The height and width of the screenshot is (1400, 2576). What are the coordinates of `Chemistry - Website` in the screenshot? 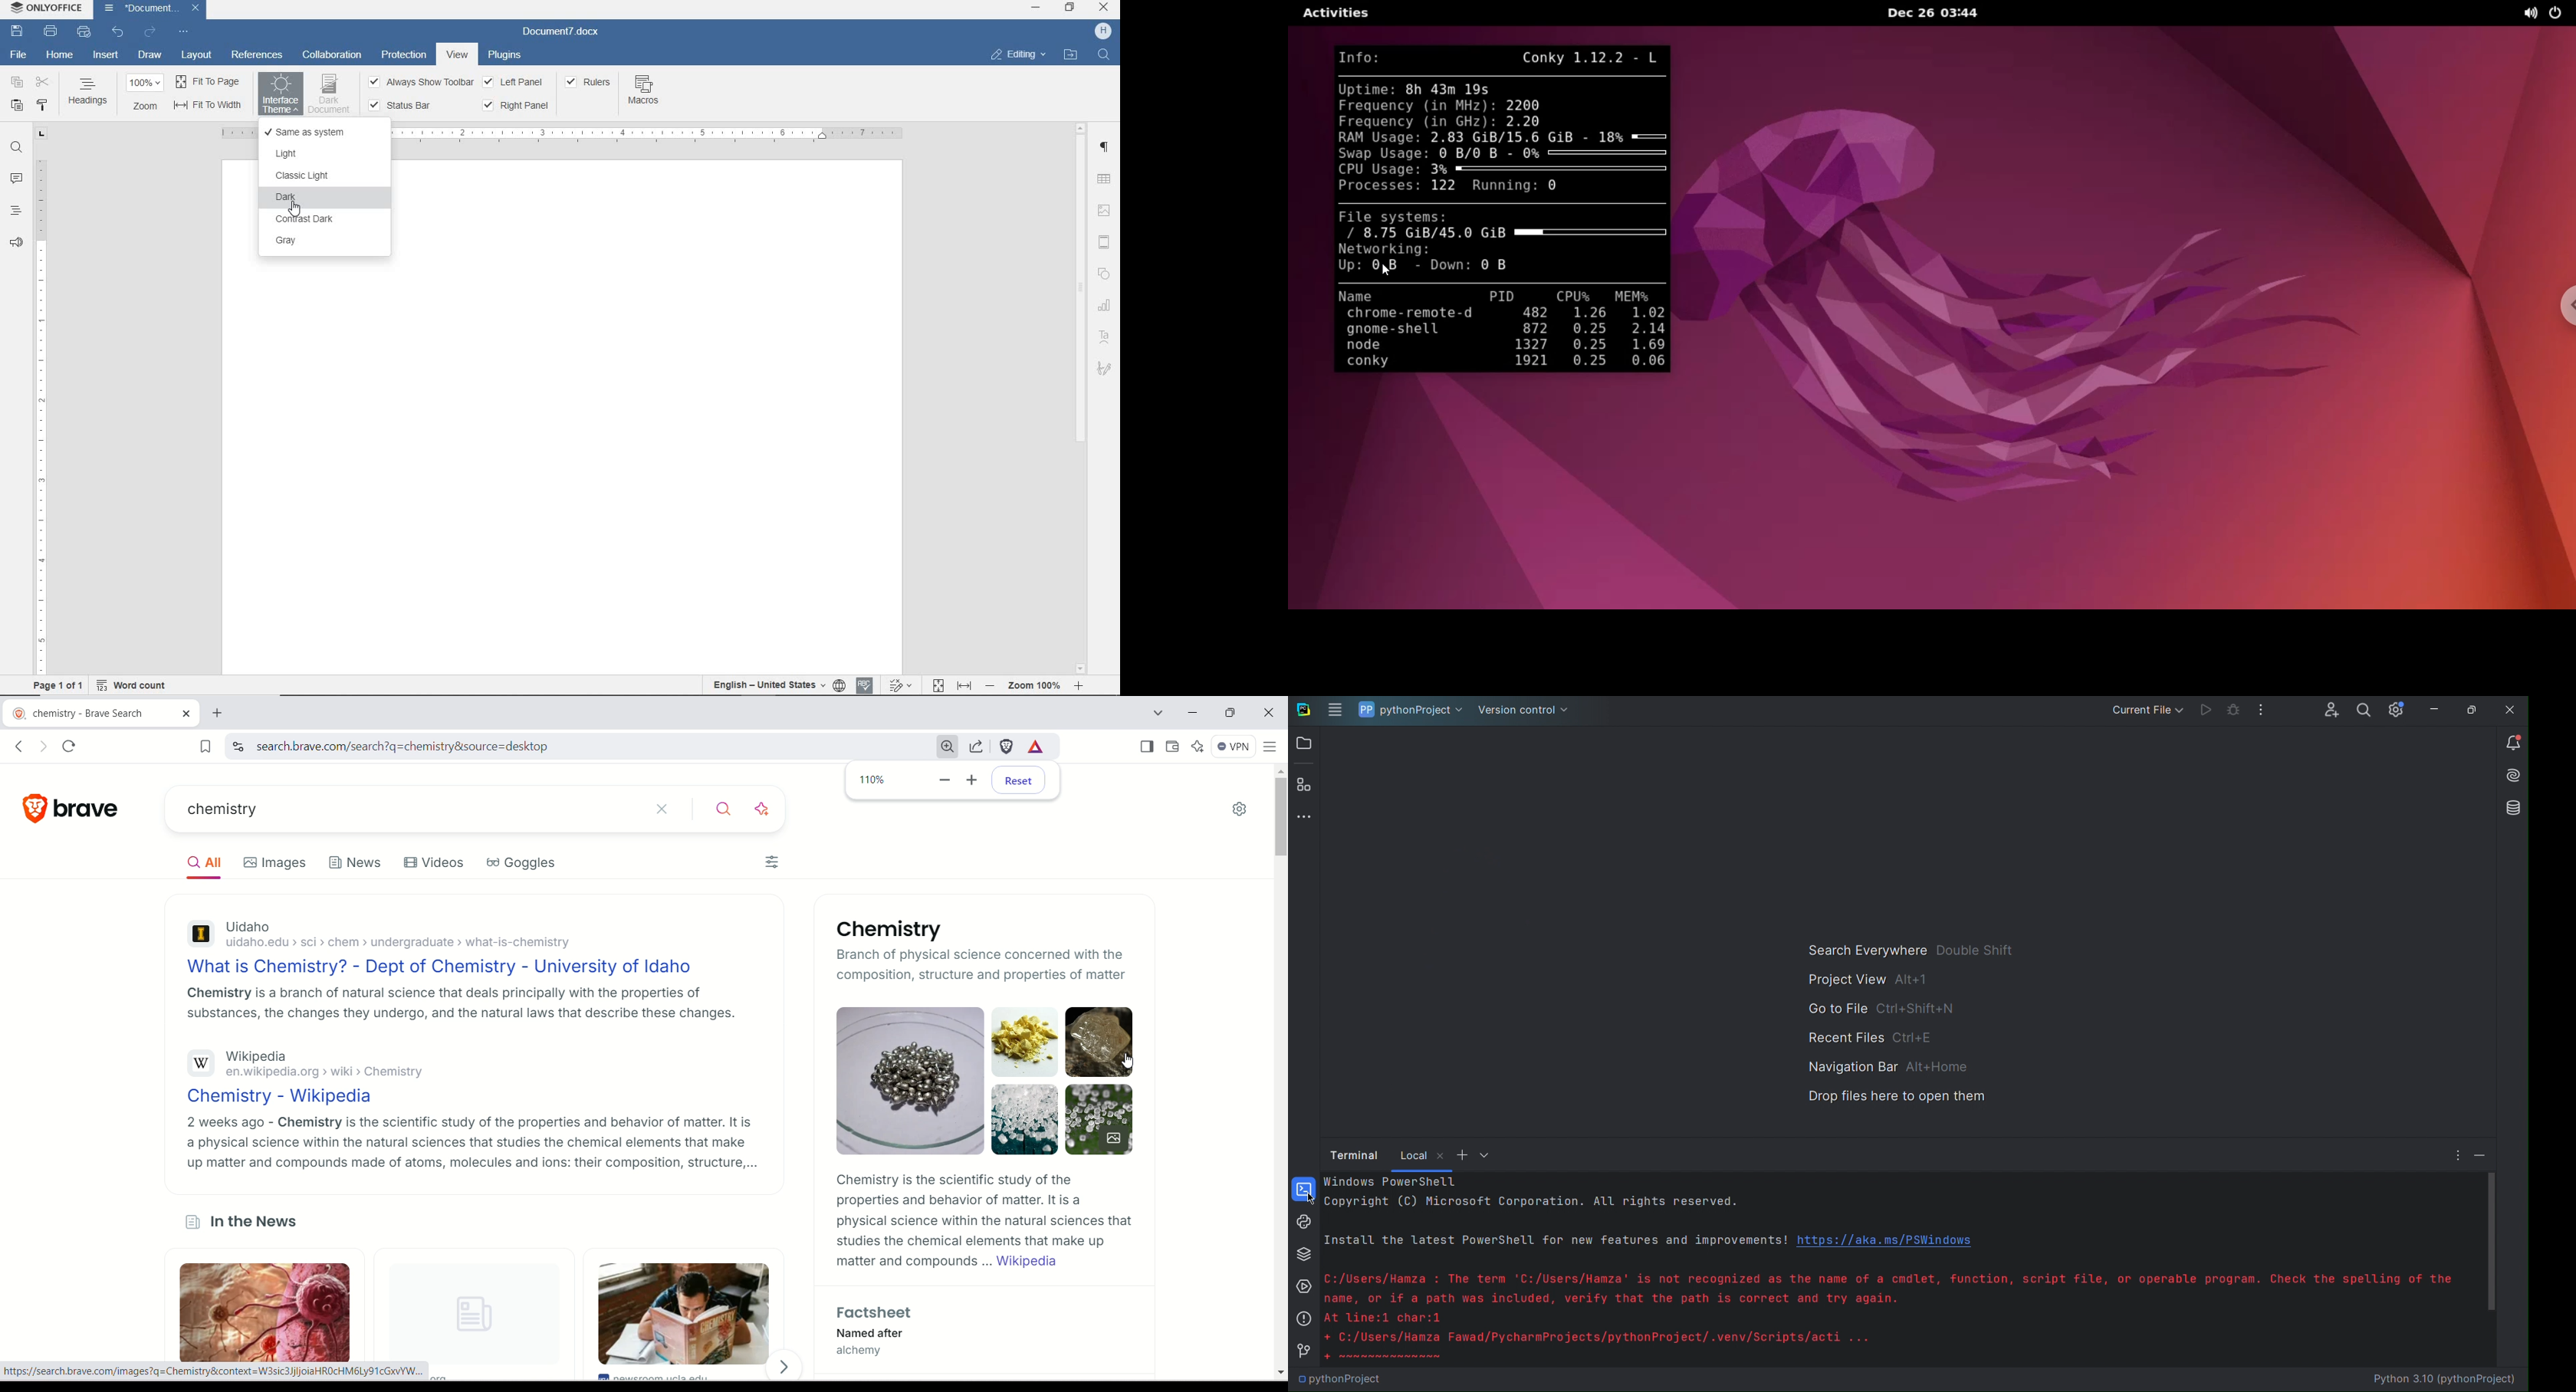 It's located at (281, 1094).